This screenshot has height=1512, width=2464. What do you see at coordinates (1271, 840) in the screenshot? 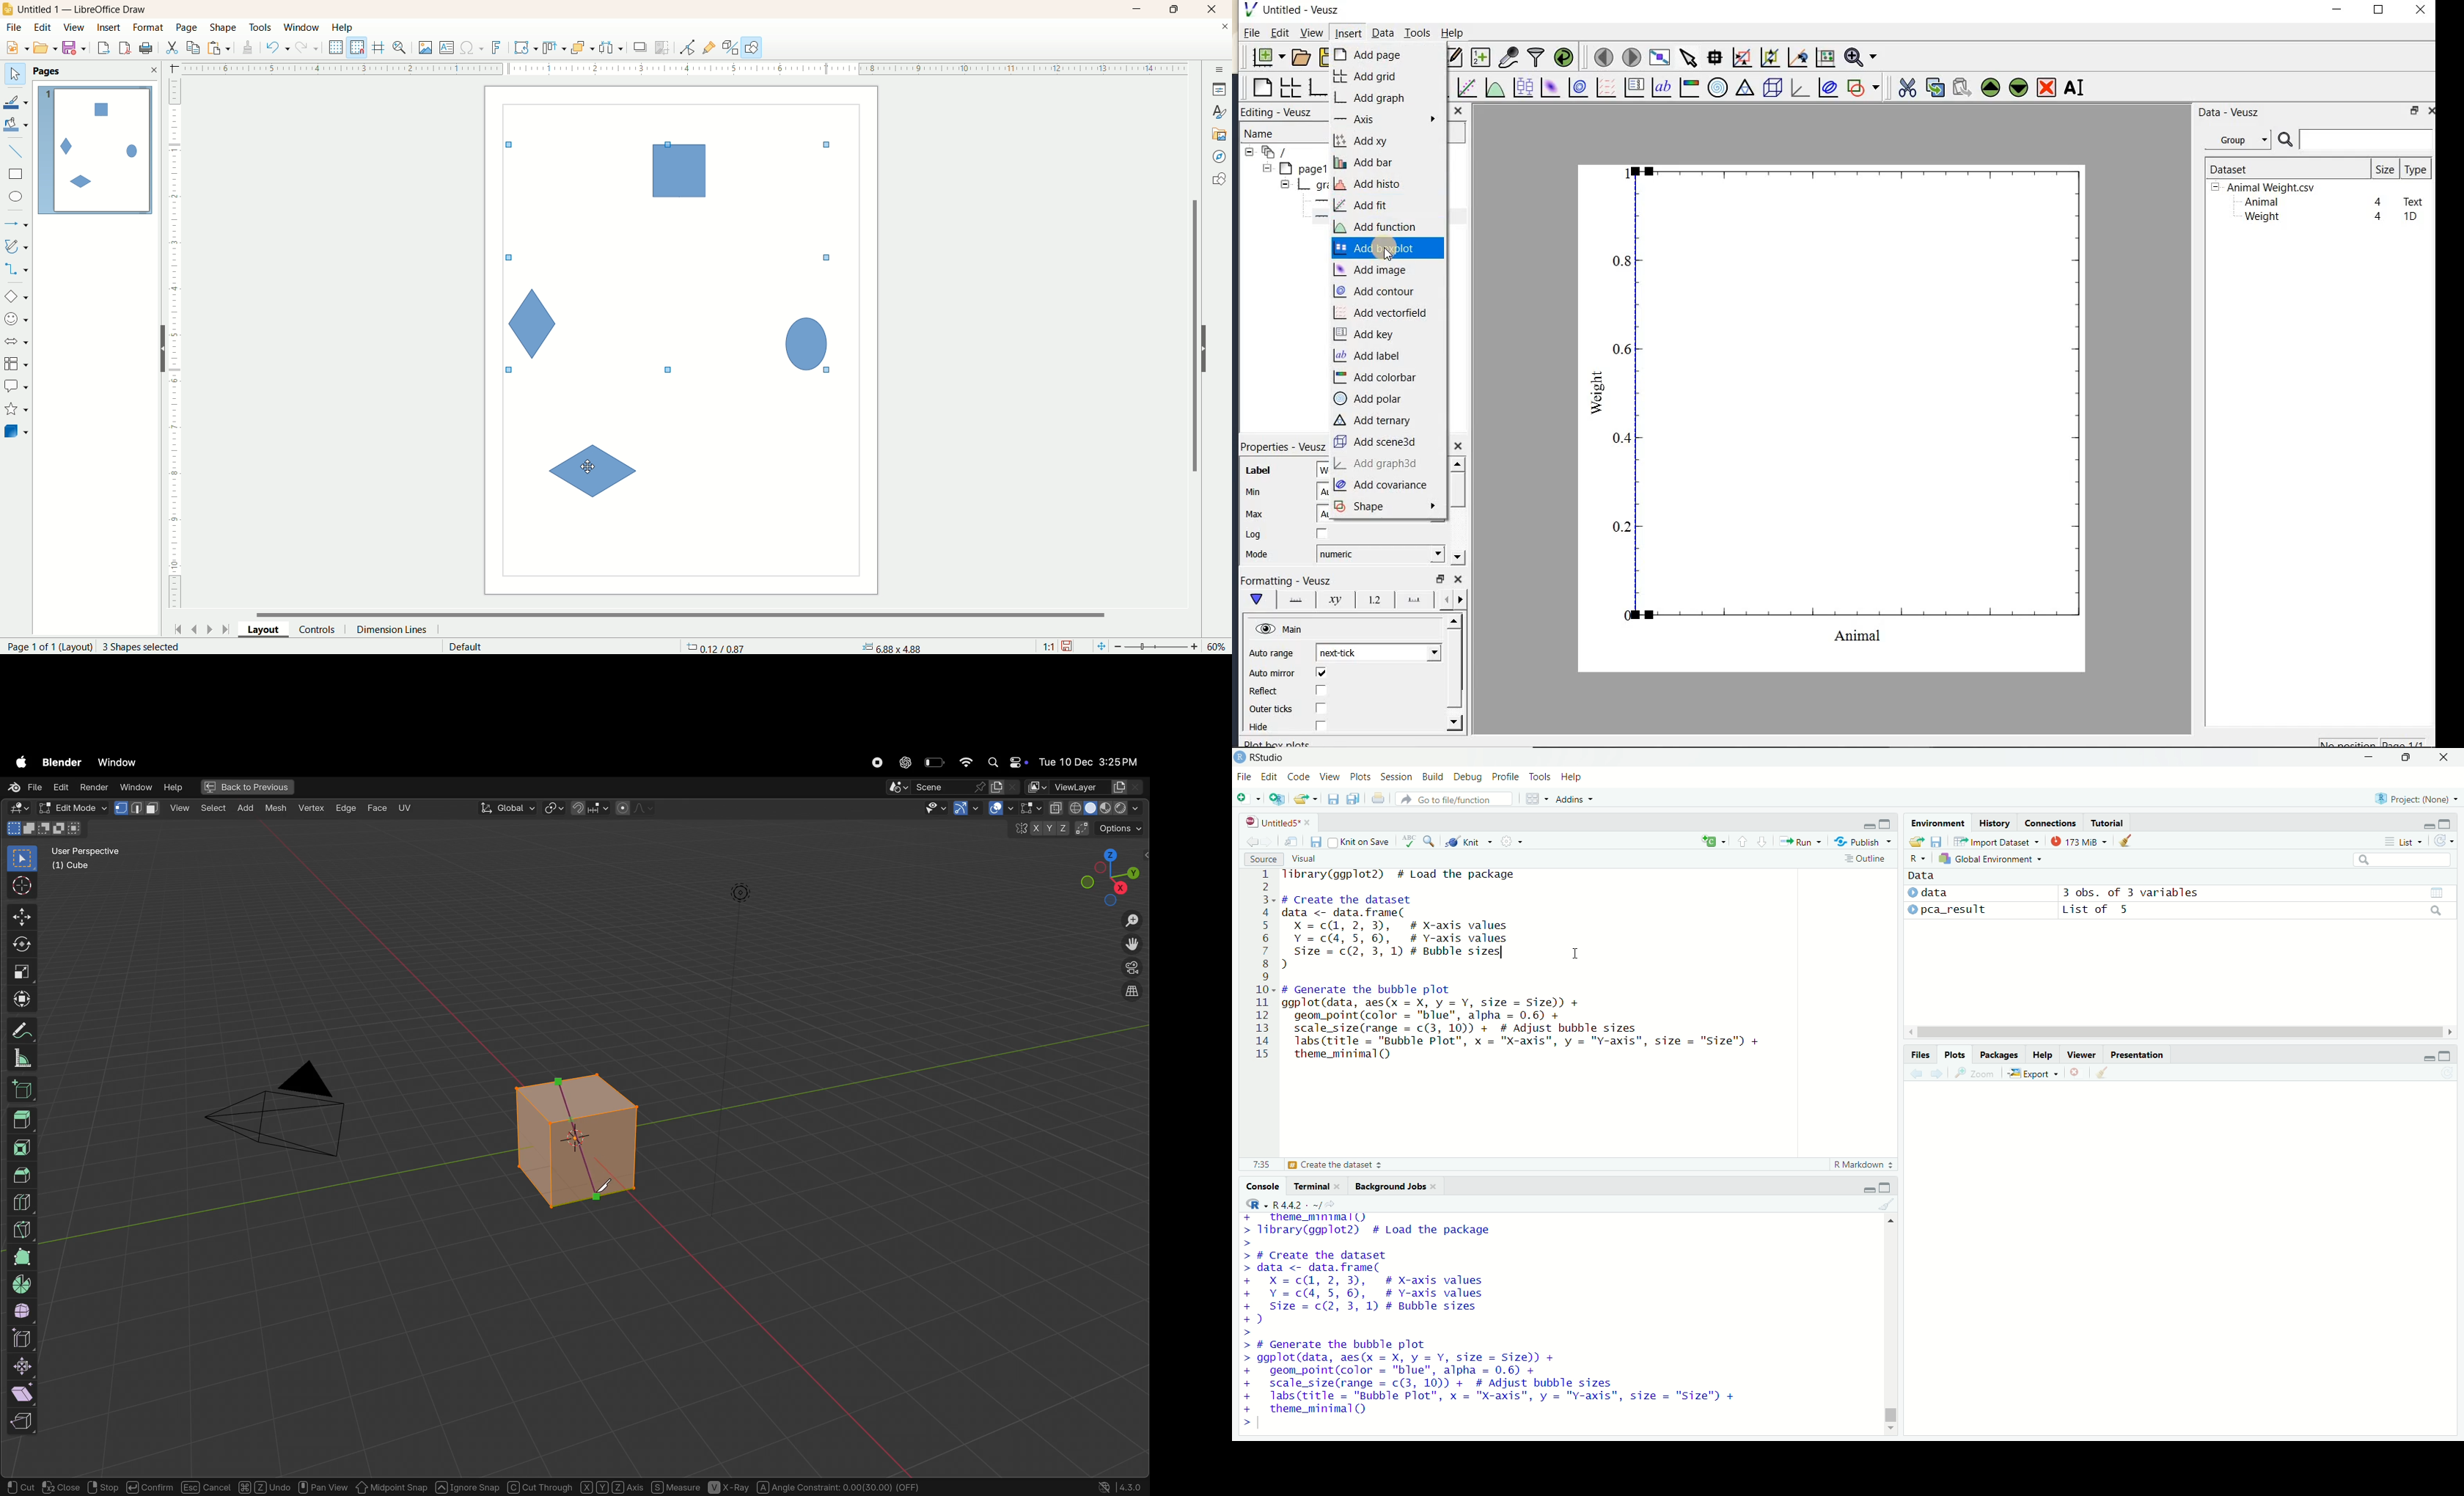
I see `go forward` at bounding box center [1271, 840].